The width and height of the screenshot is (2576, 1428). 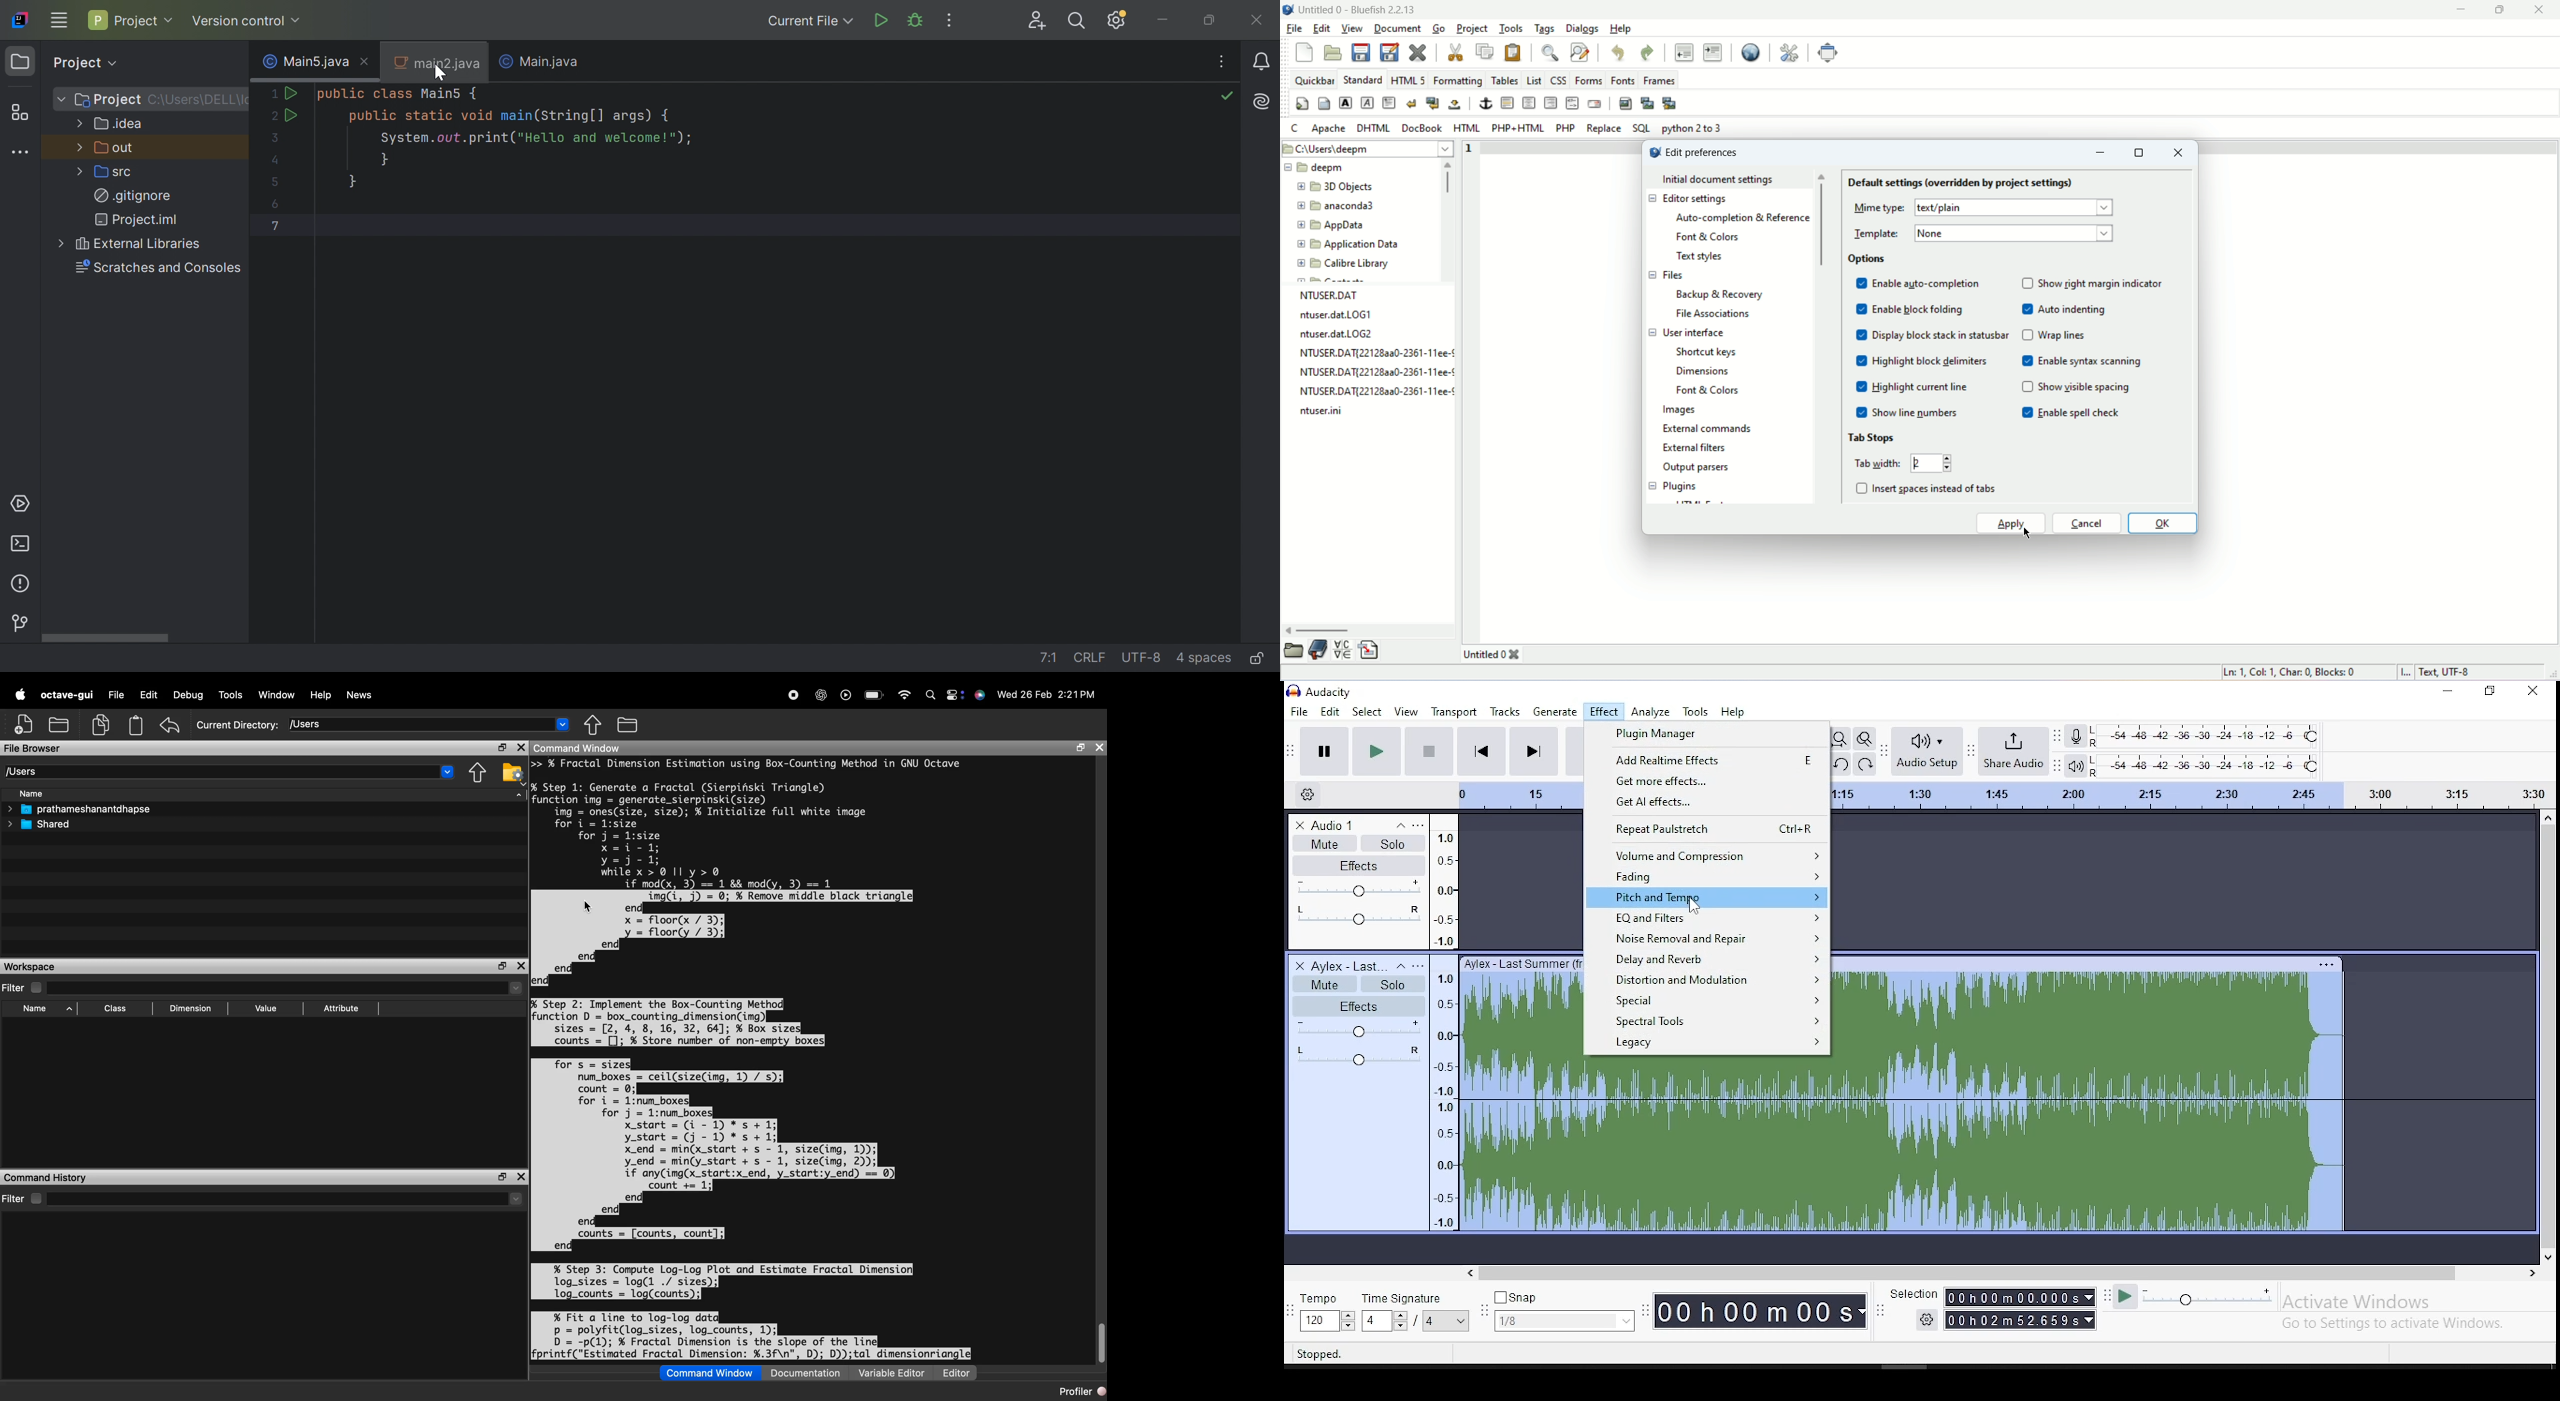 What do you see at coordinates (1873, 437) in the screenshot?
I see `tab storage` at bounding box center [1873, 437].